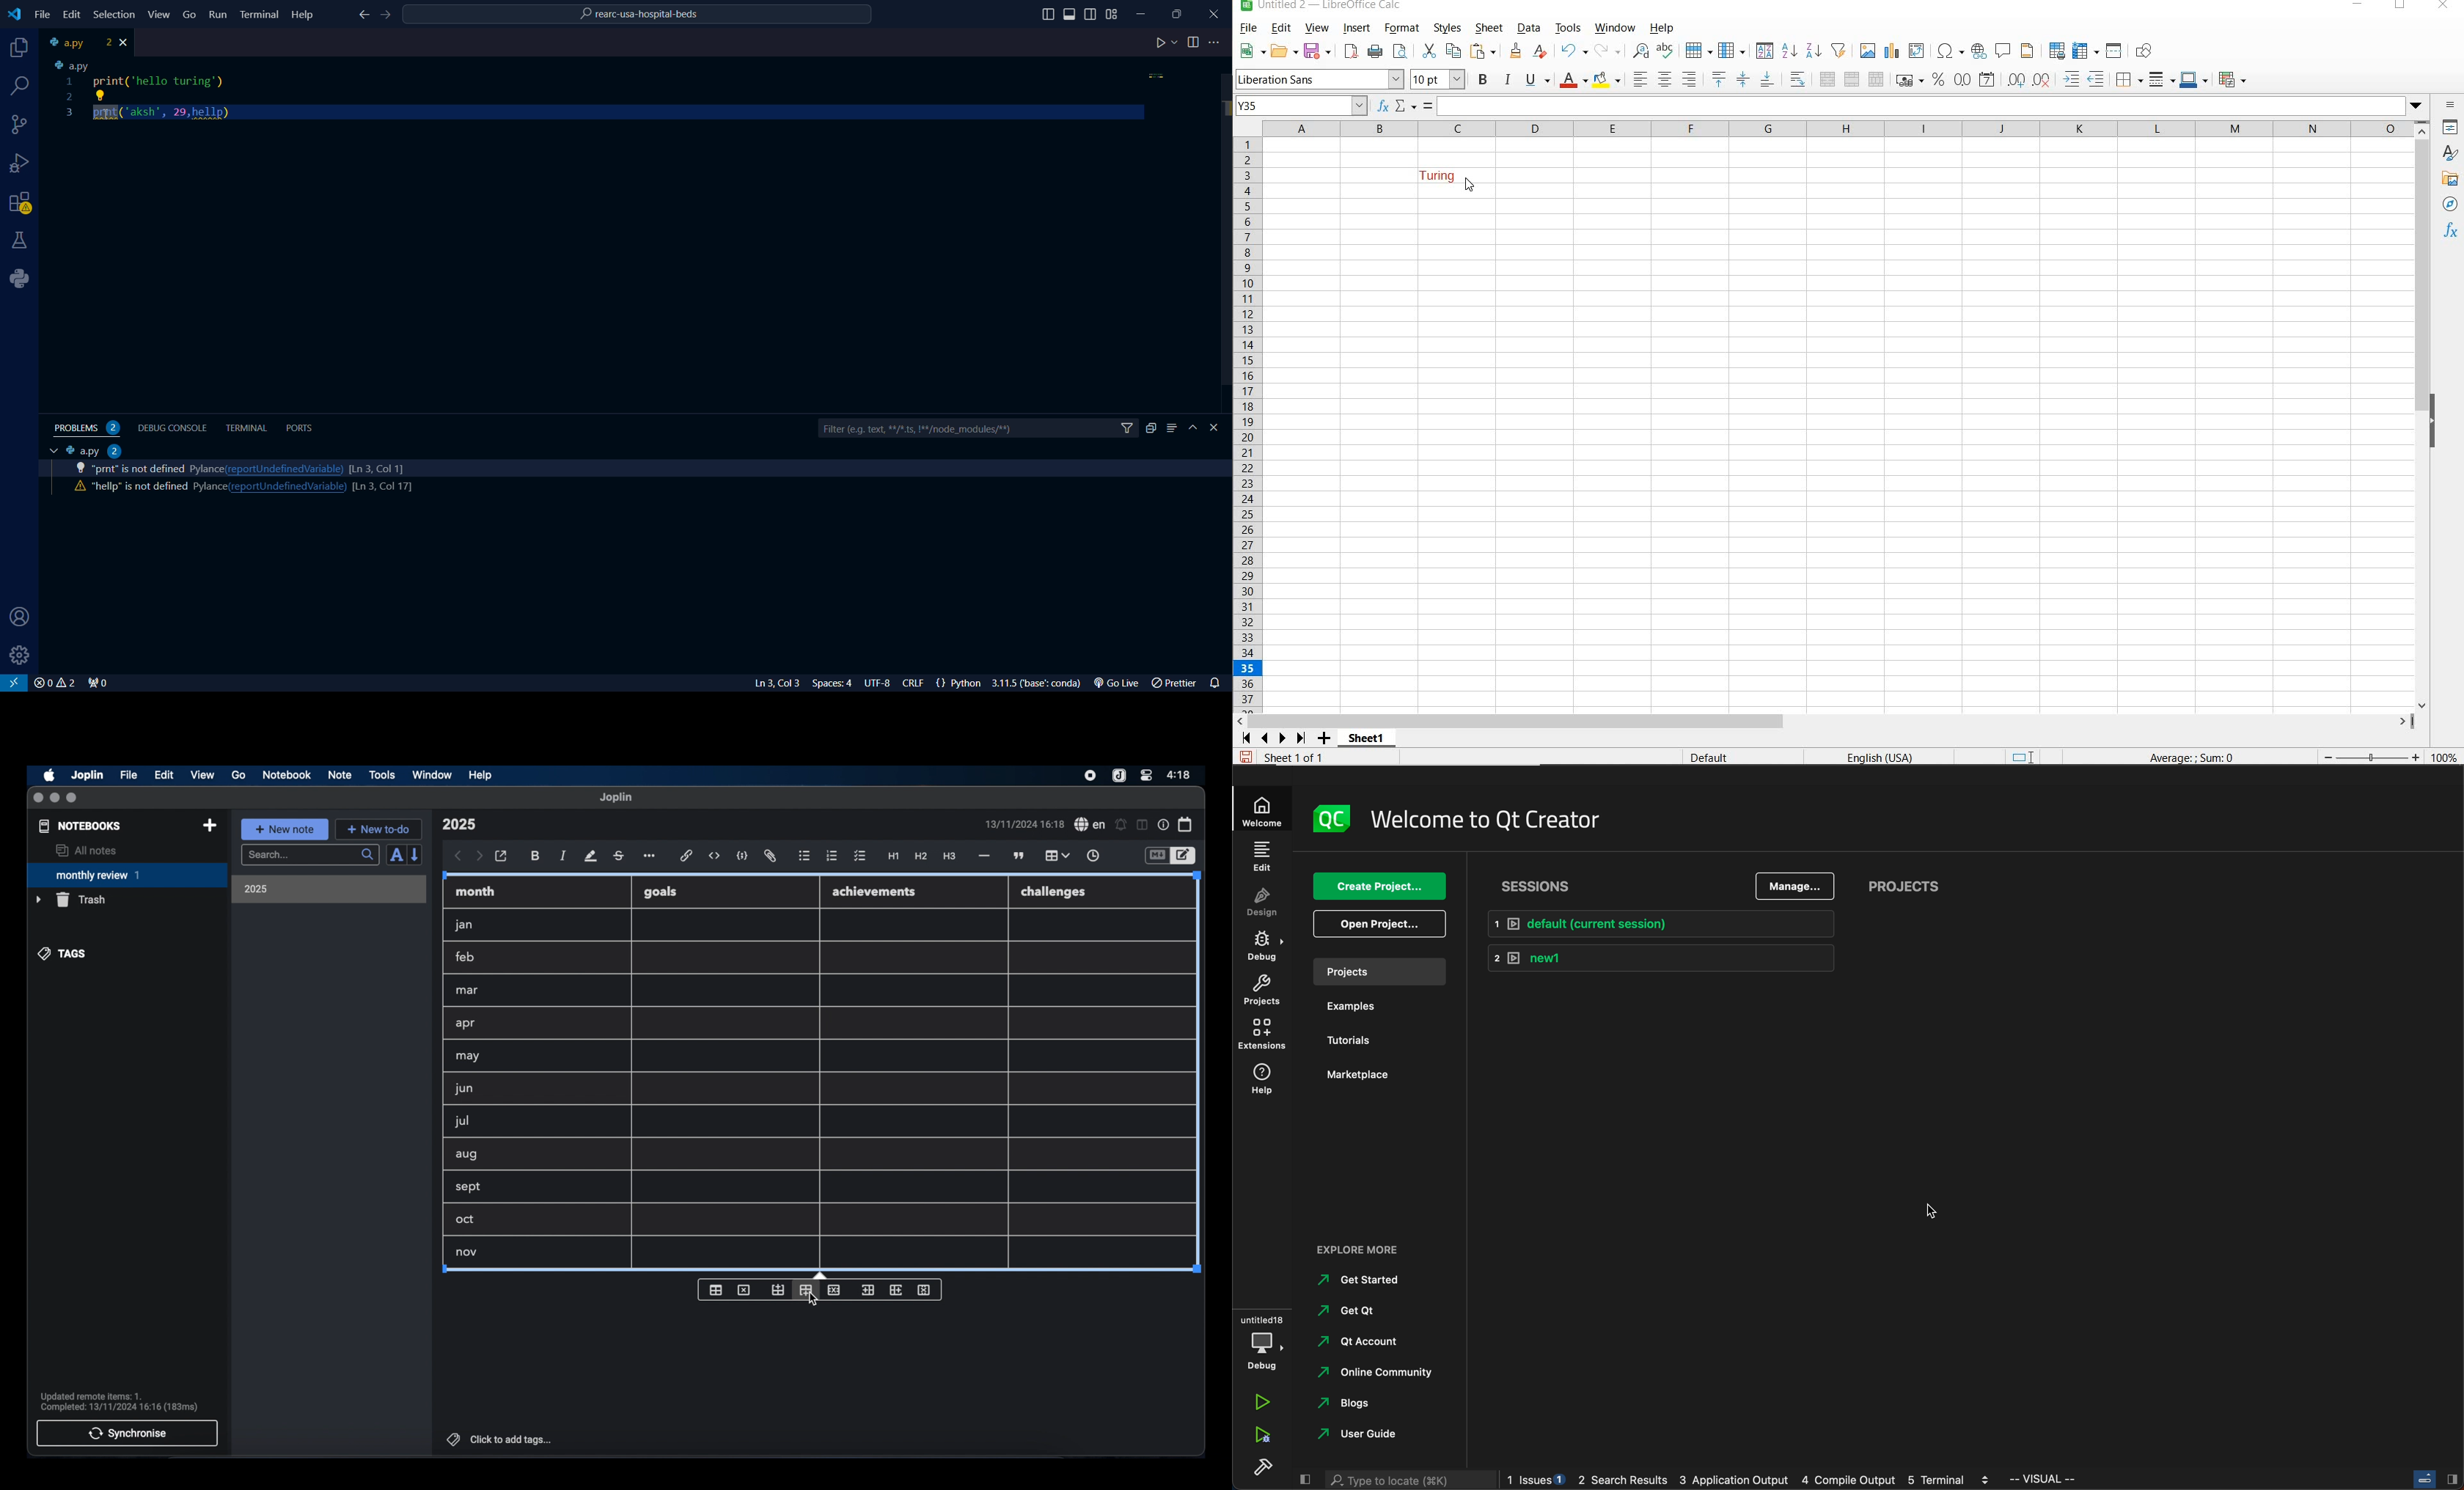  I want to click on REDO, so click(1574, 53).